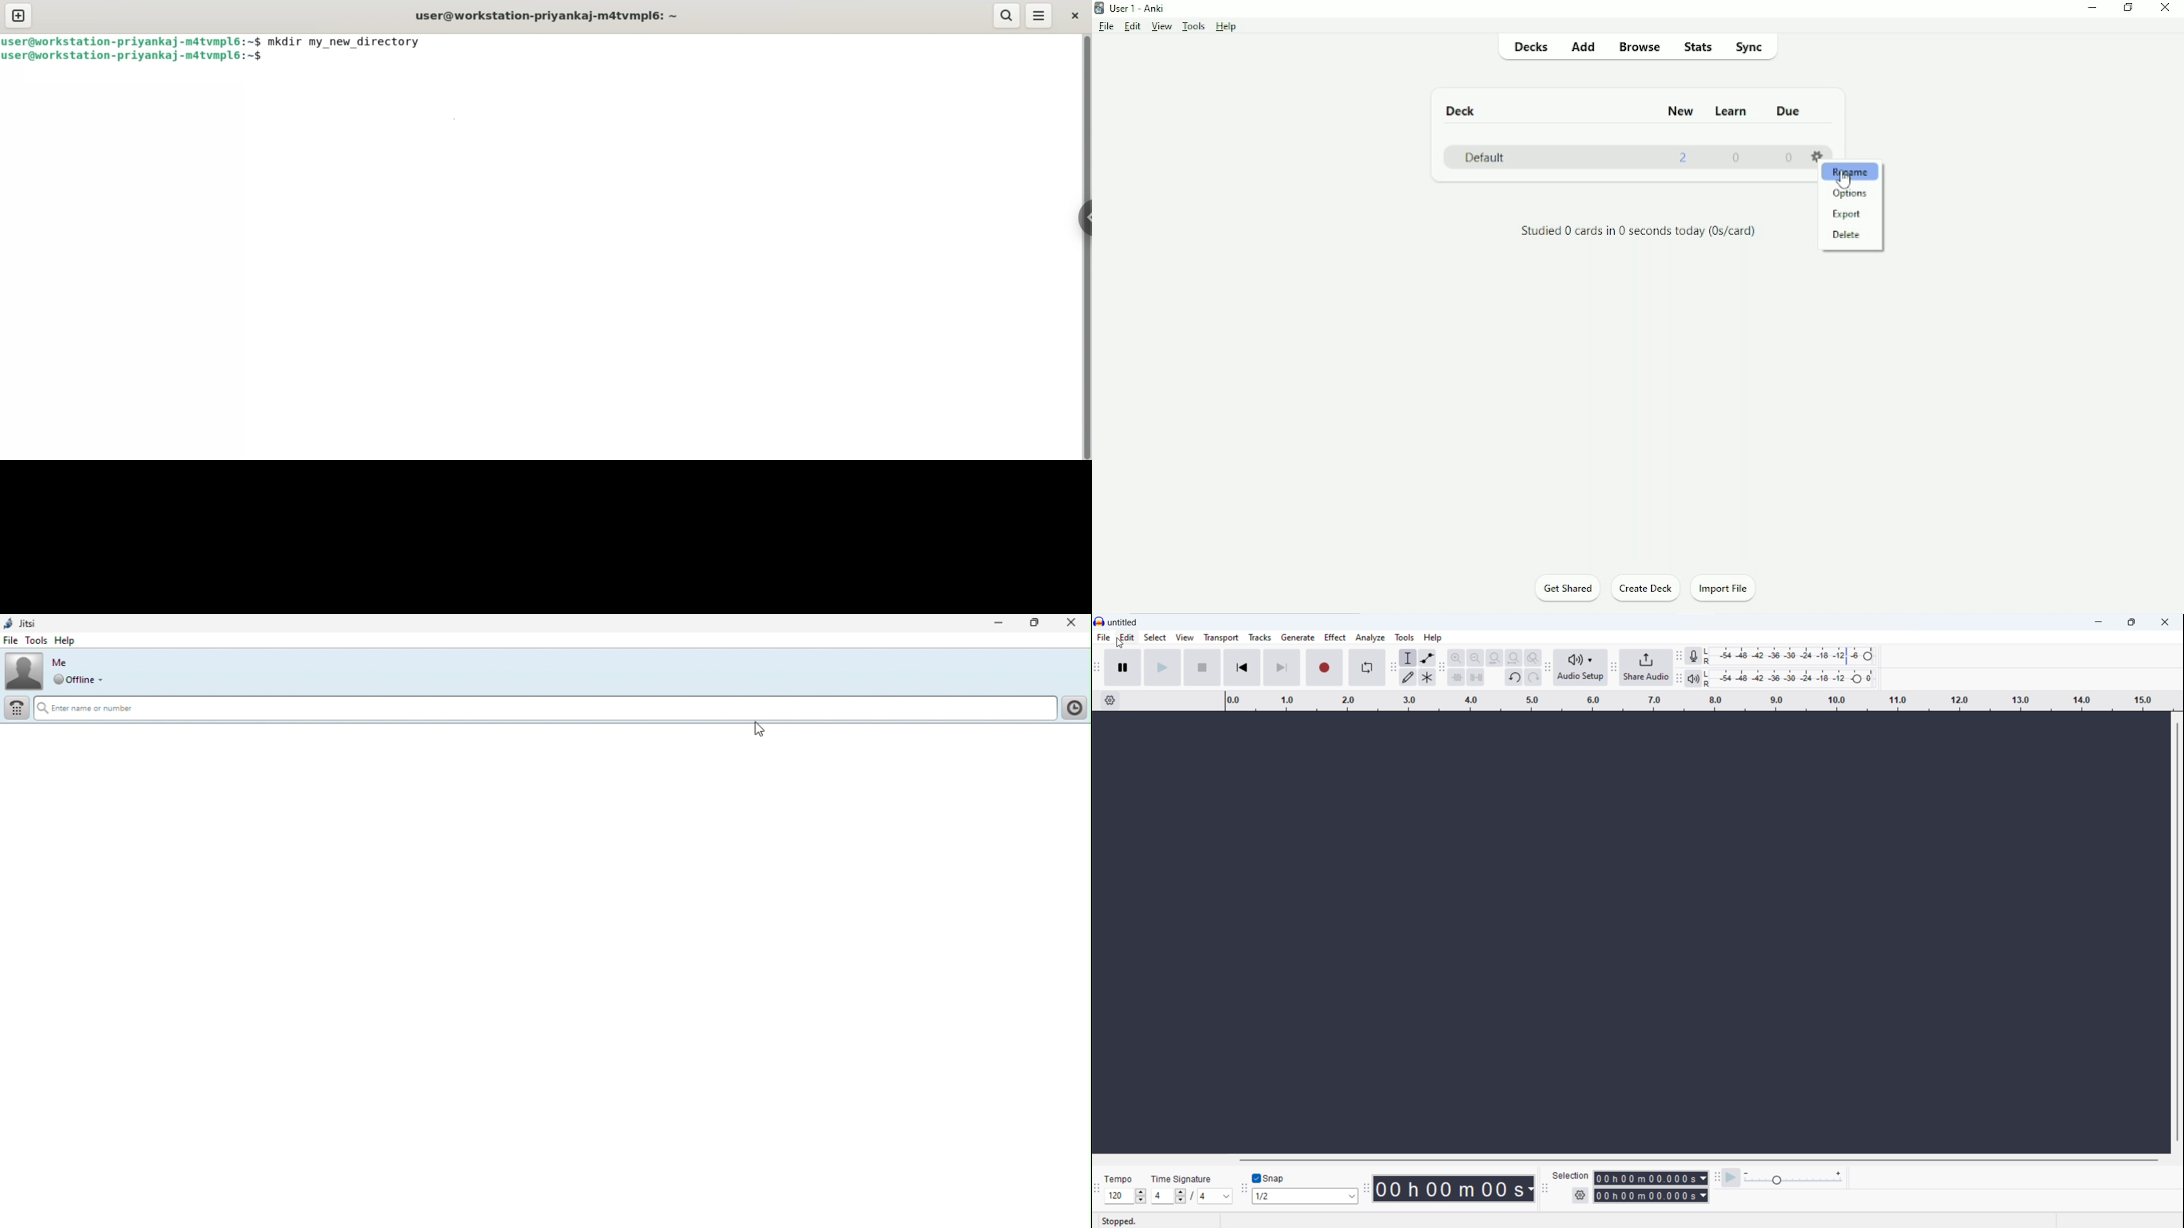 This screenshot has width=2184, height=1232. What do you see at coordinates (1547, 667) in the screenshot?
I see `audio setup toolbar` at bounding box center [1547, 667].